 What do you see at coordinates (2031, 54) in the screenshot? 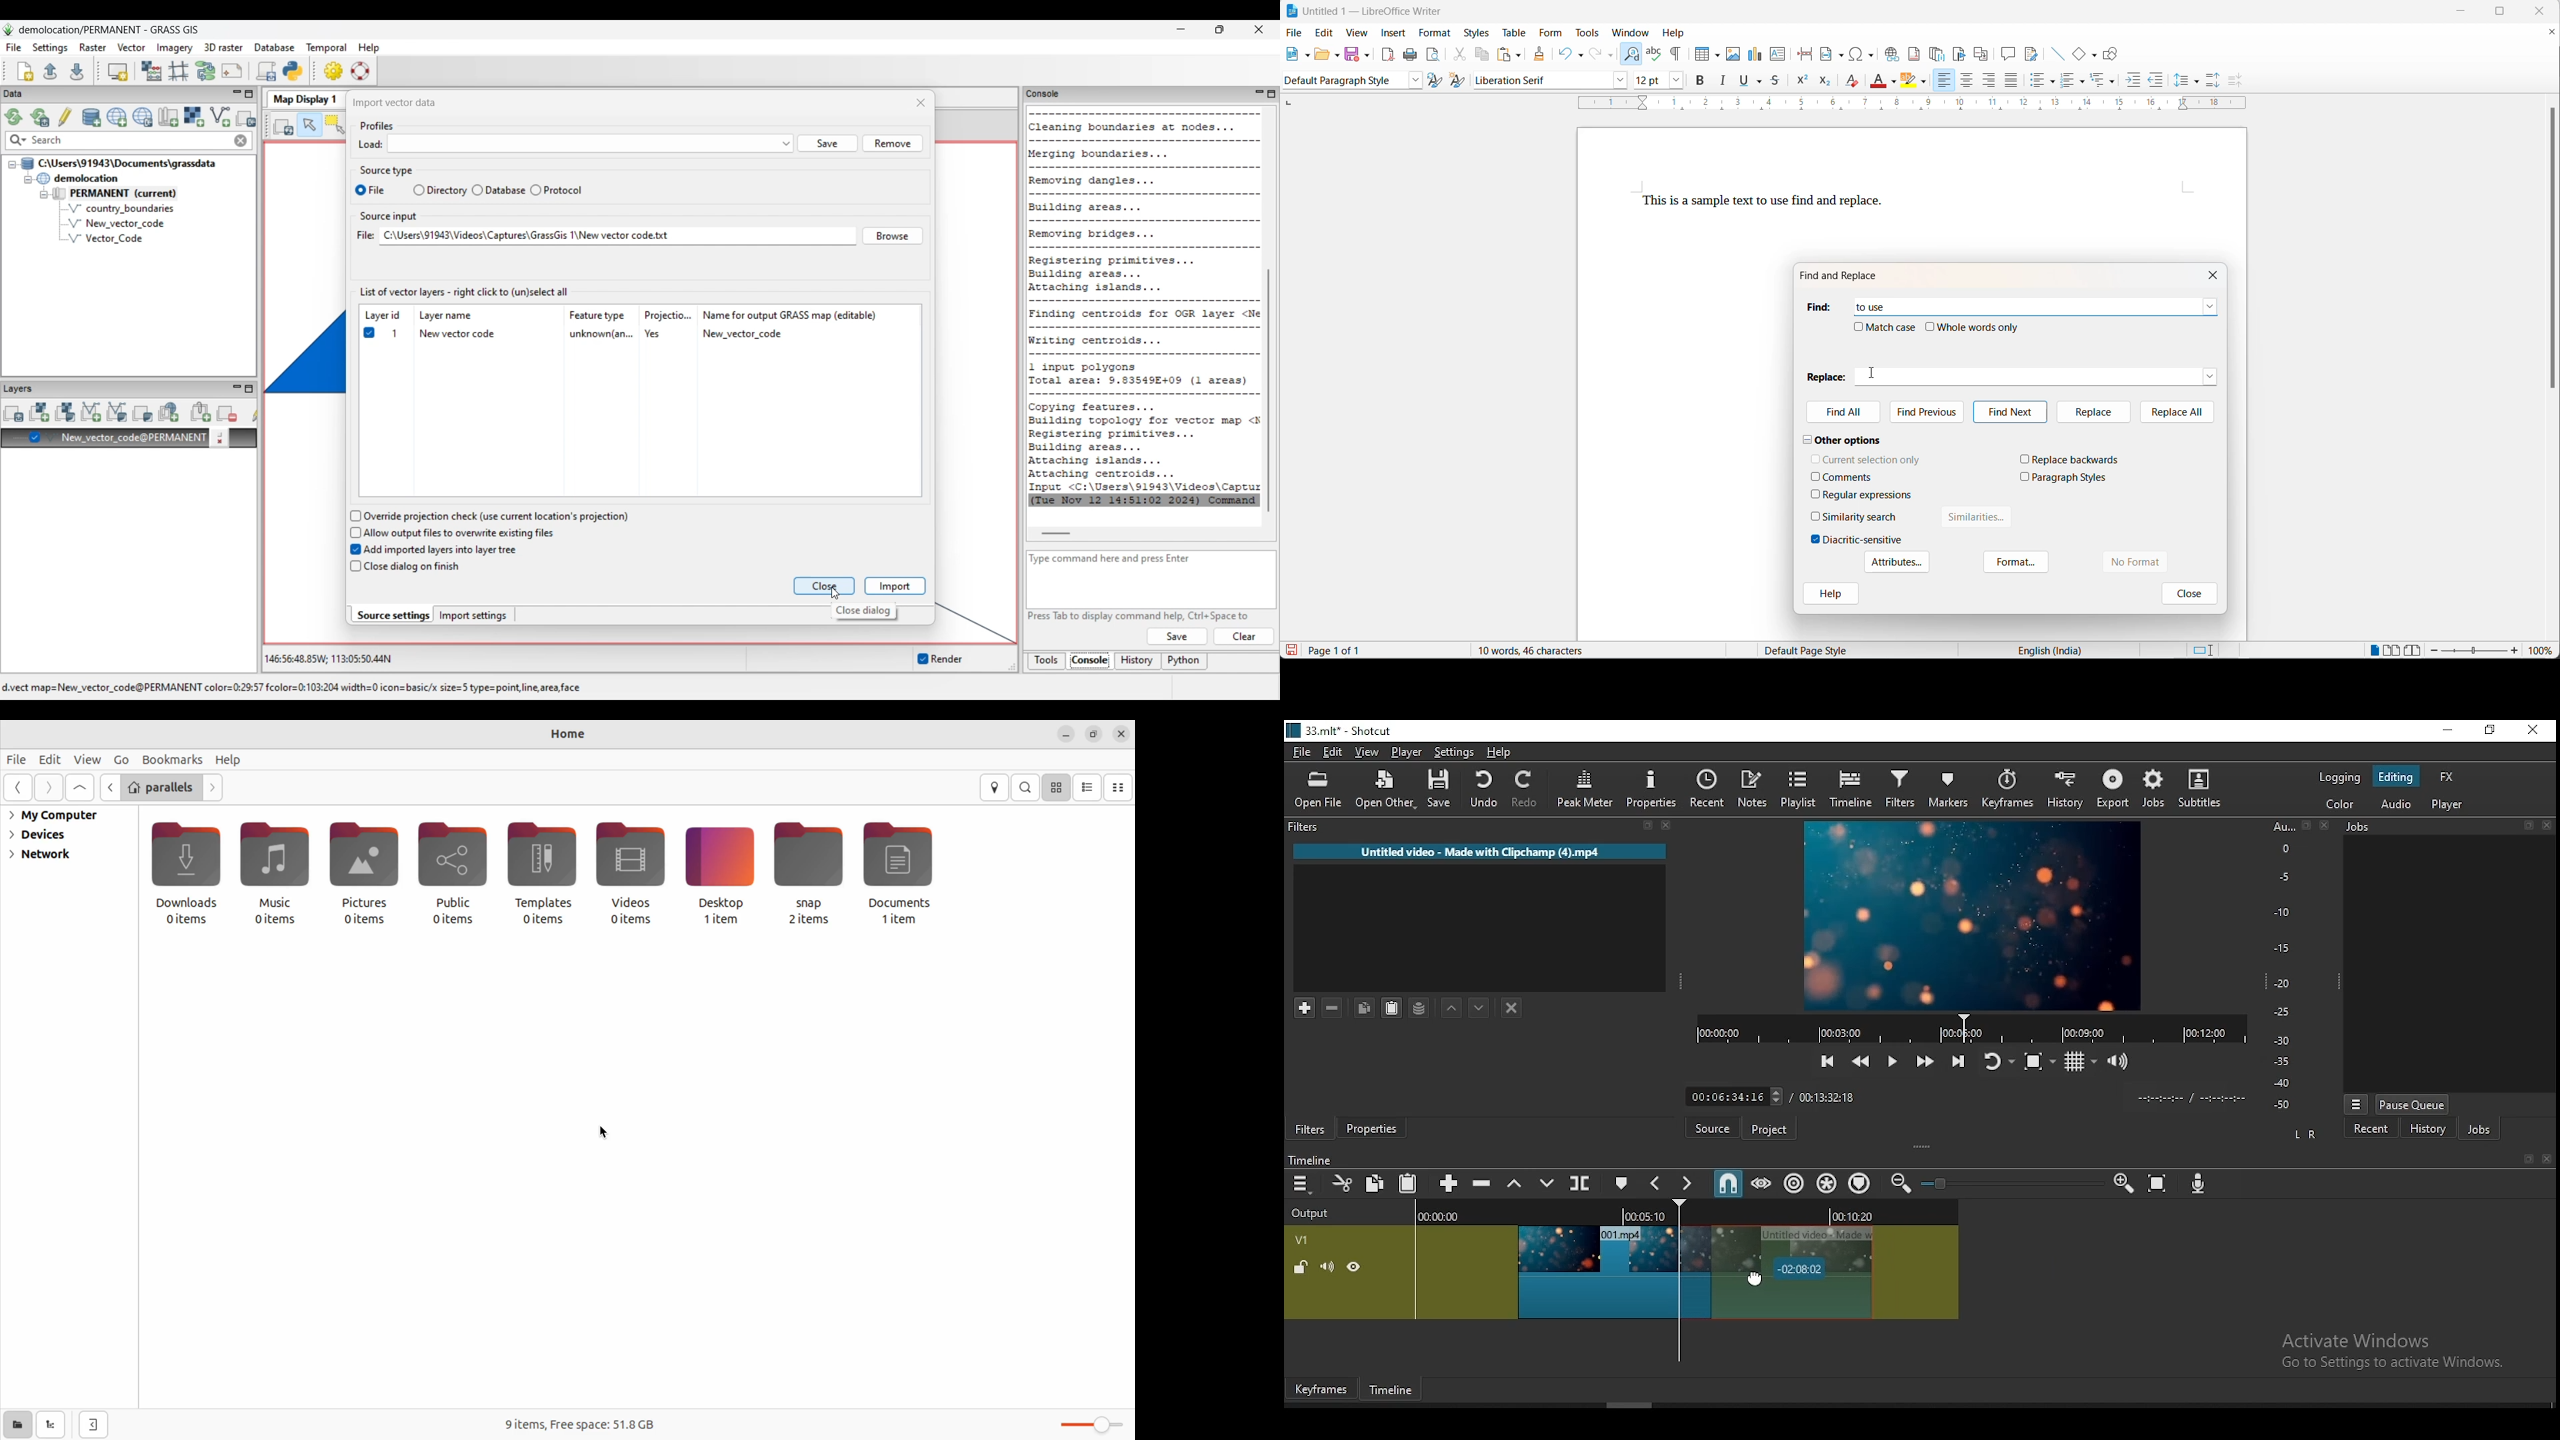
I see `show track changes functions` at bounding box center [2031, 54].